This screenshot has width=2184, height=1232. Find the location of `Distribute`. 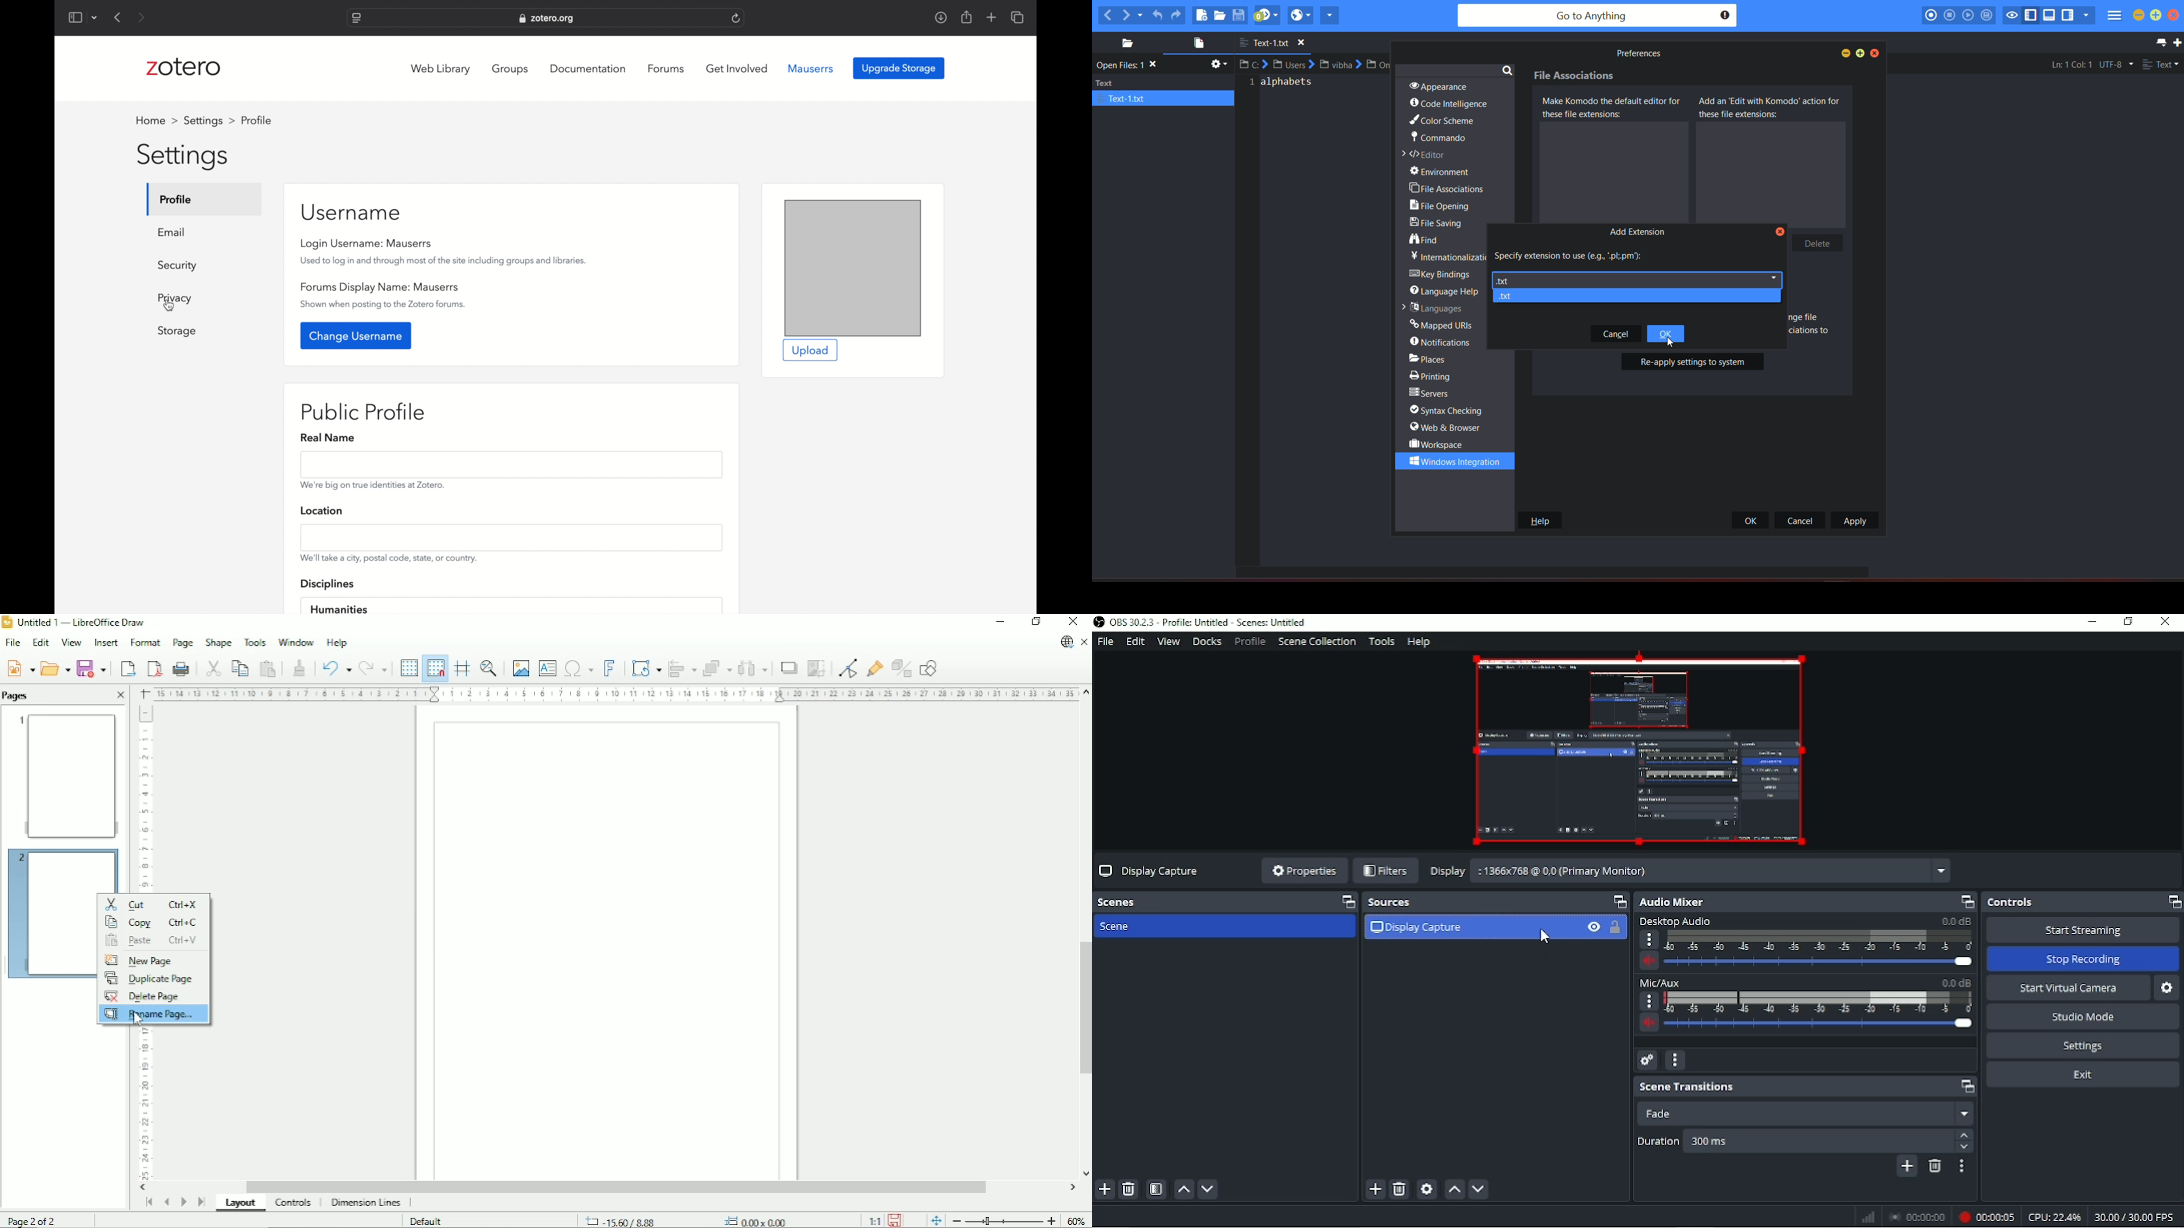

Distribute is located at coordinates (753, 669).